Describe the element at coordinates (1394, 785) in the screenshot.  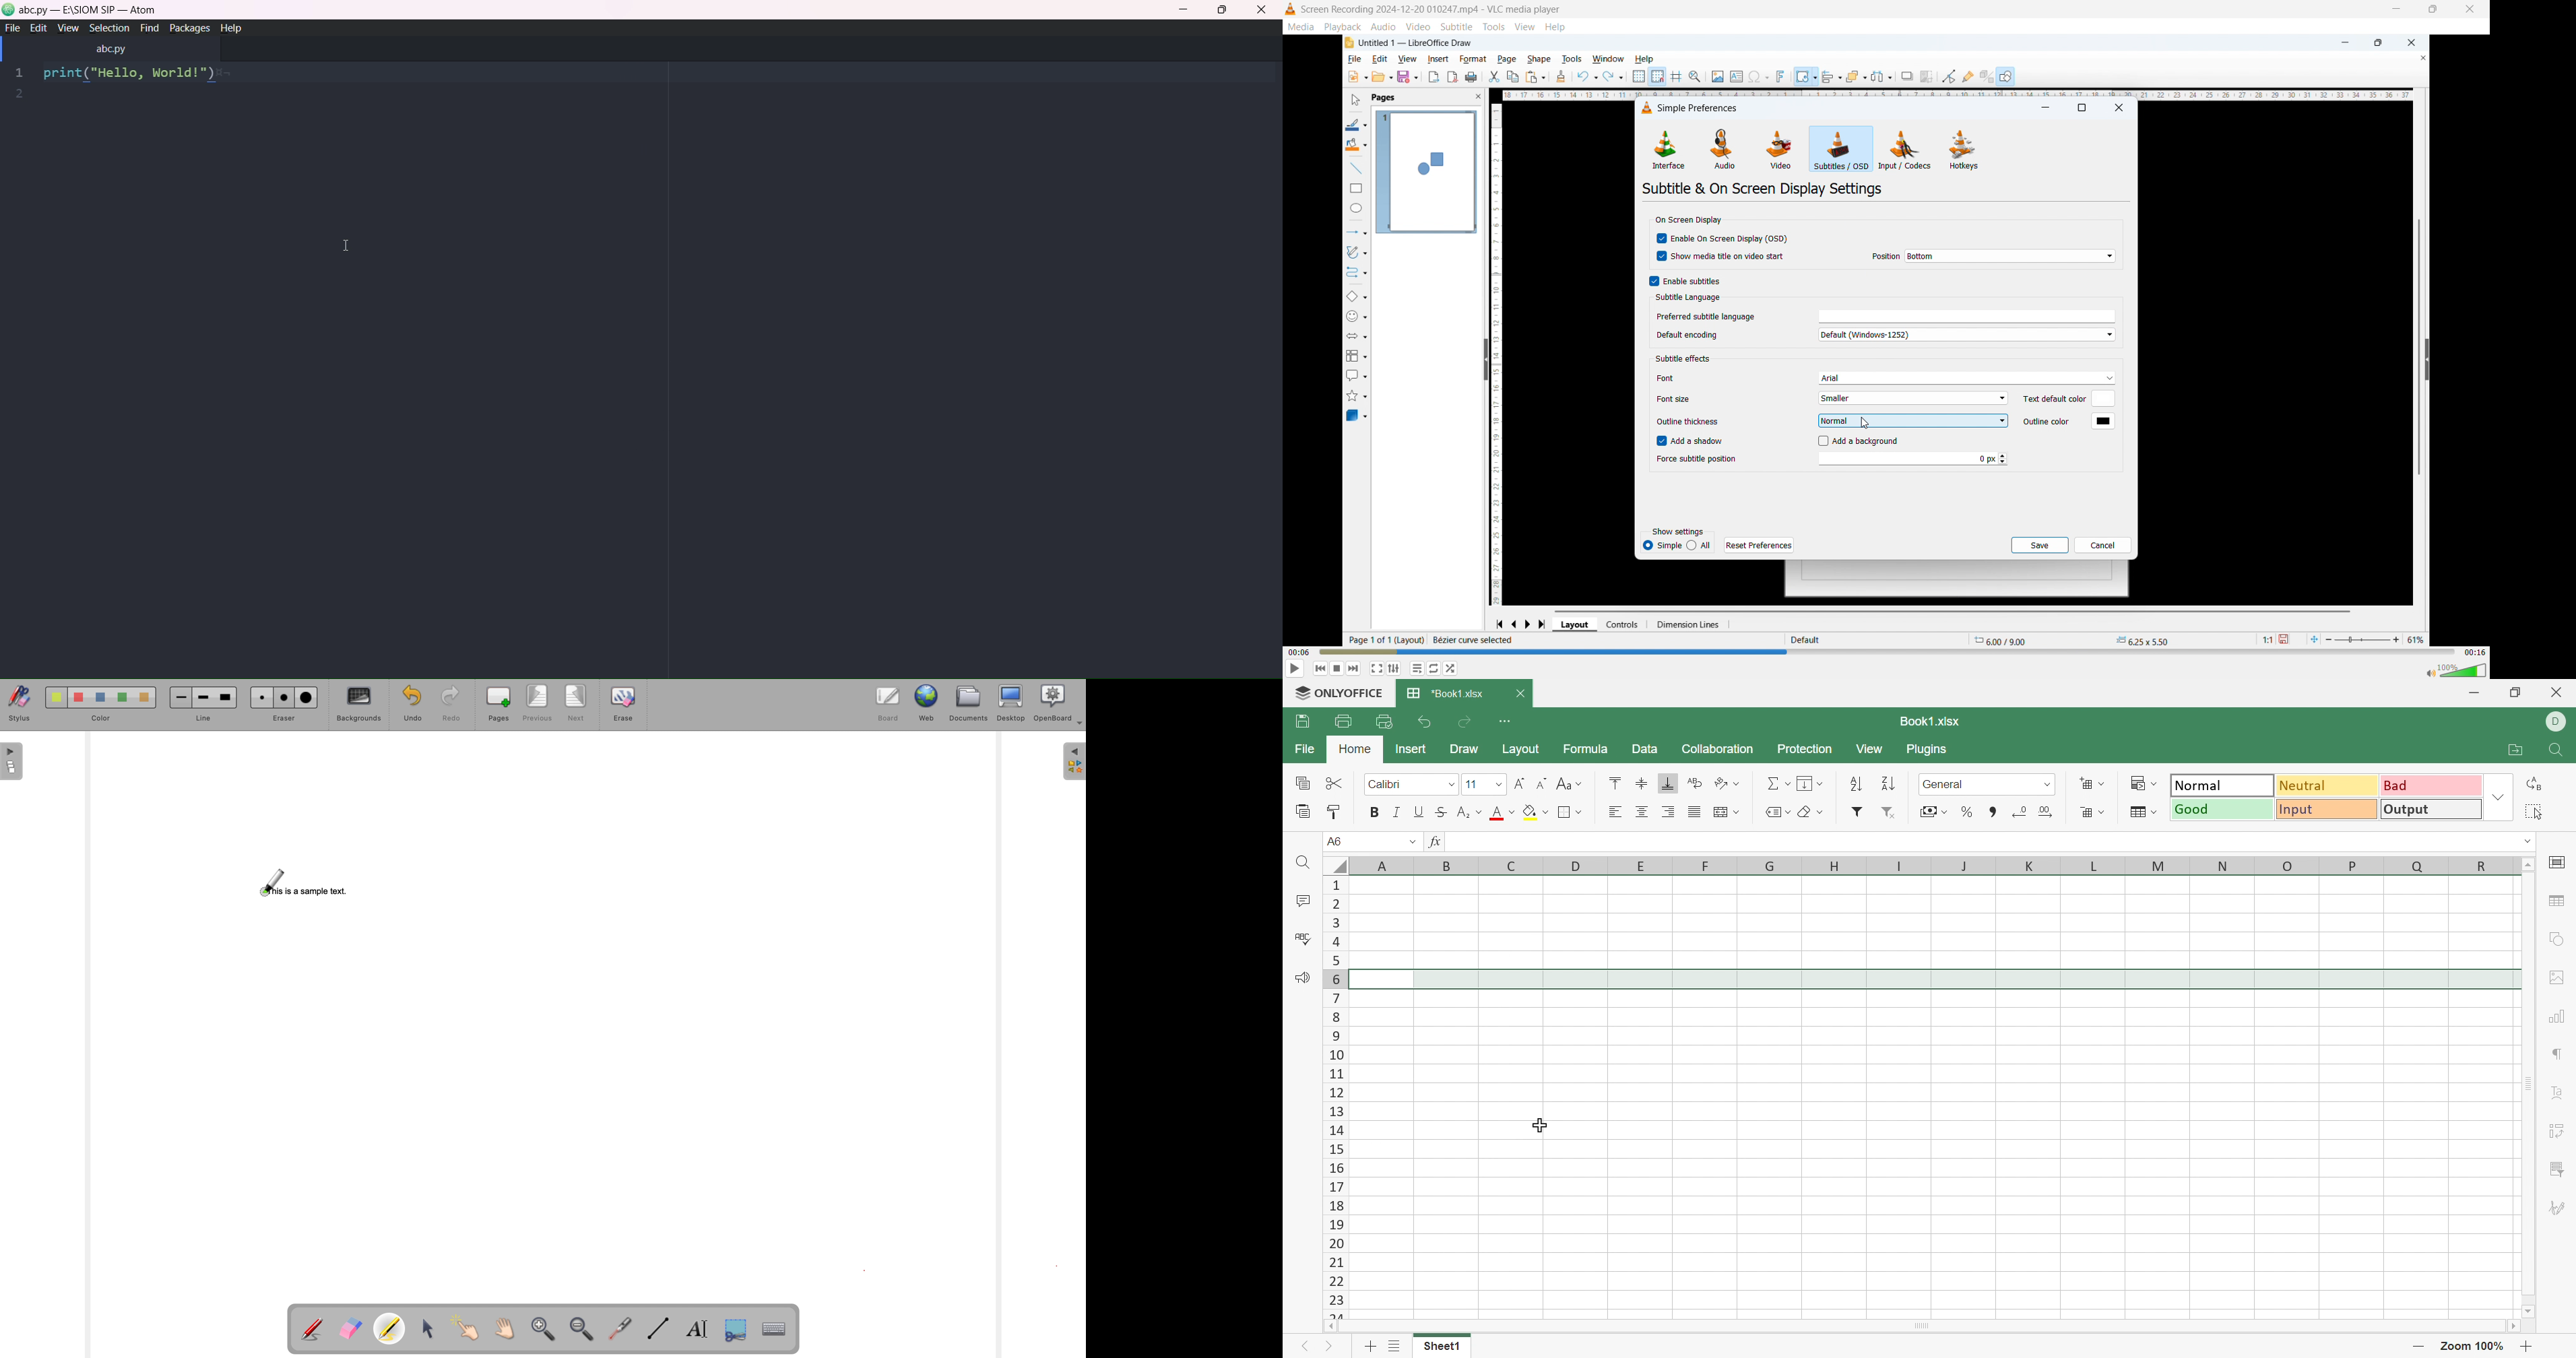
I see `Calibri` at that location.